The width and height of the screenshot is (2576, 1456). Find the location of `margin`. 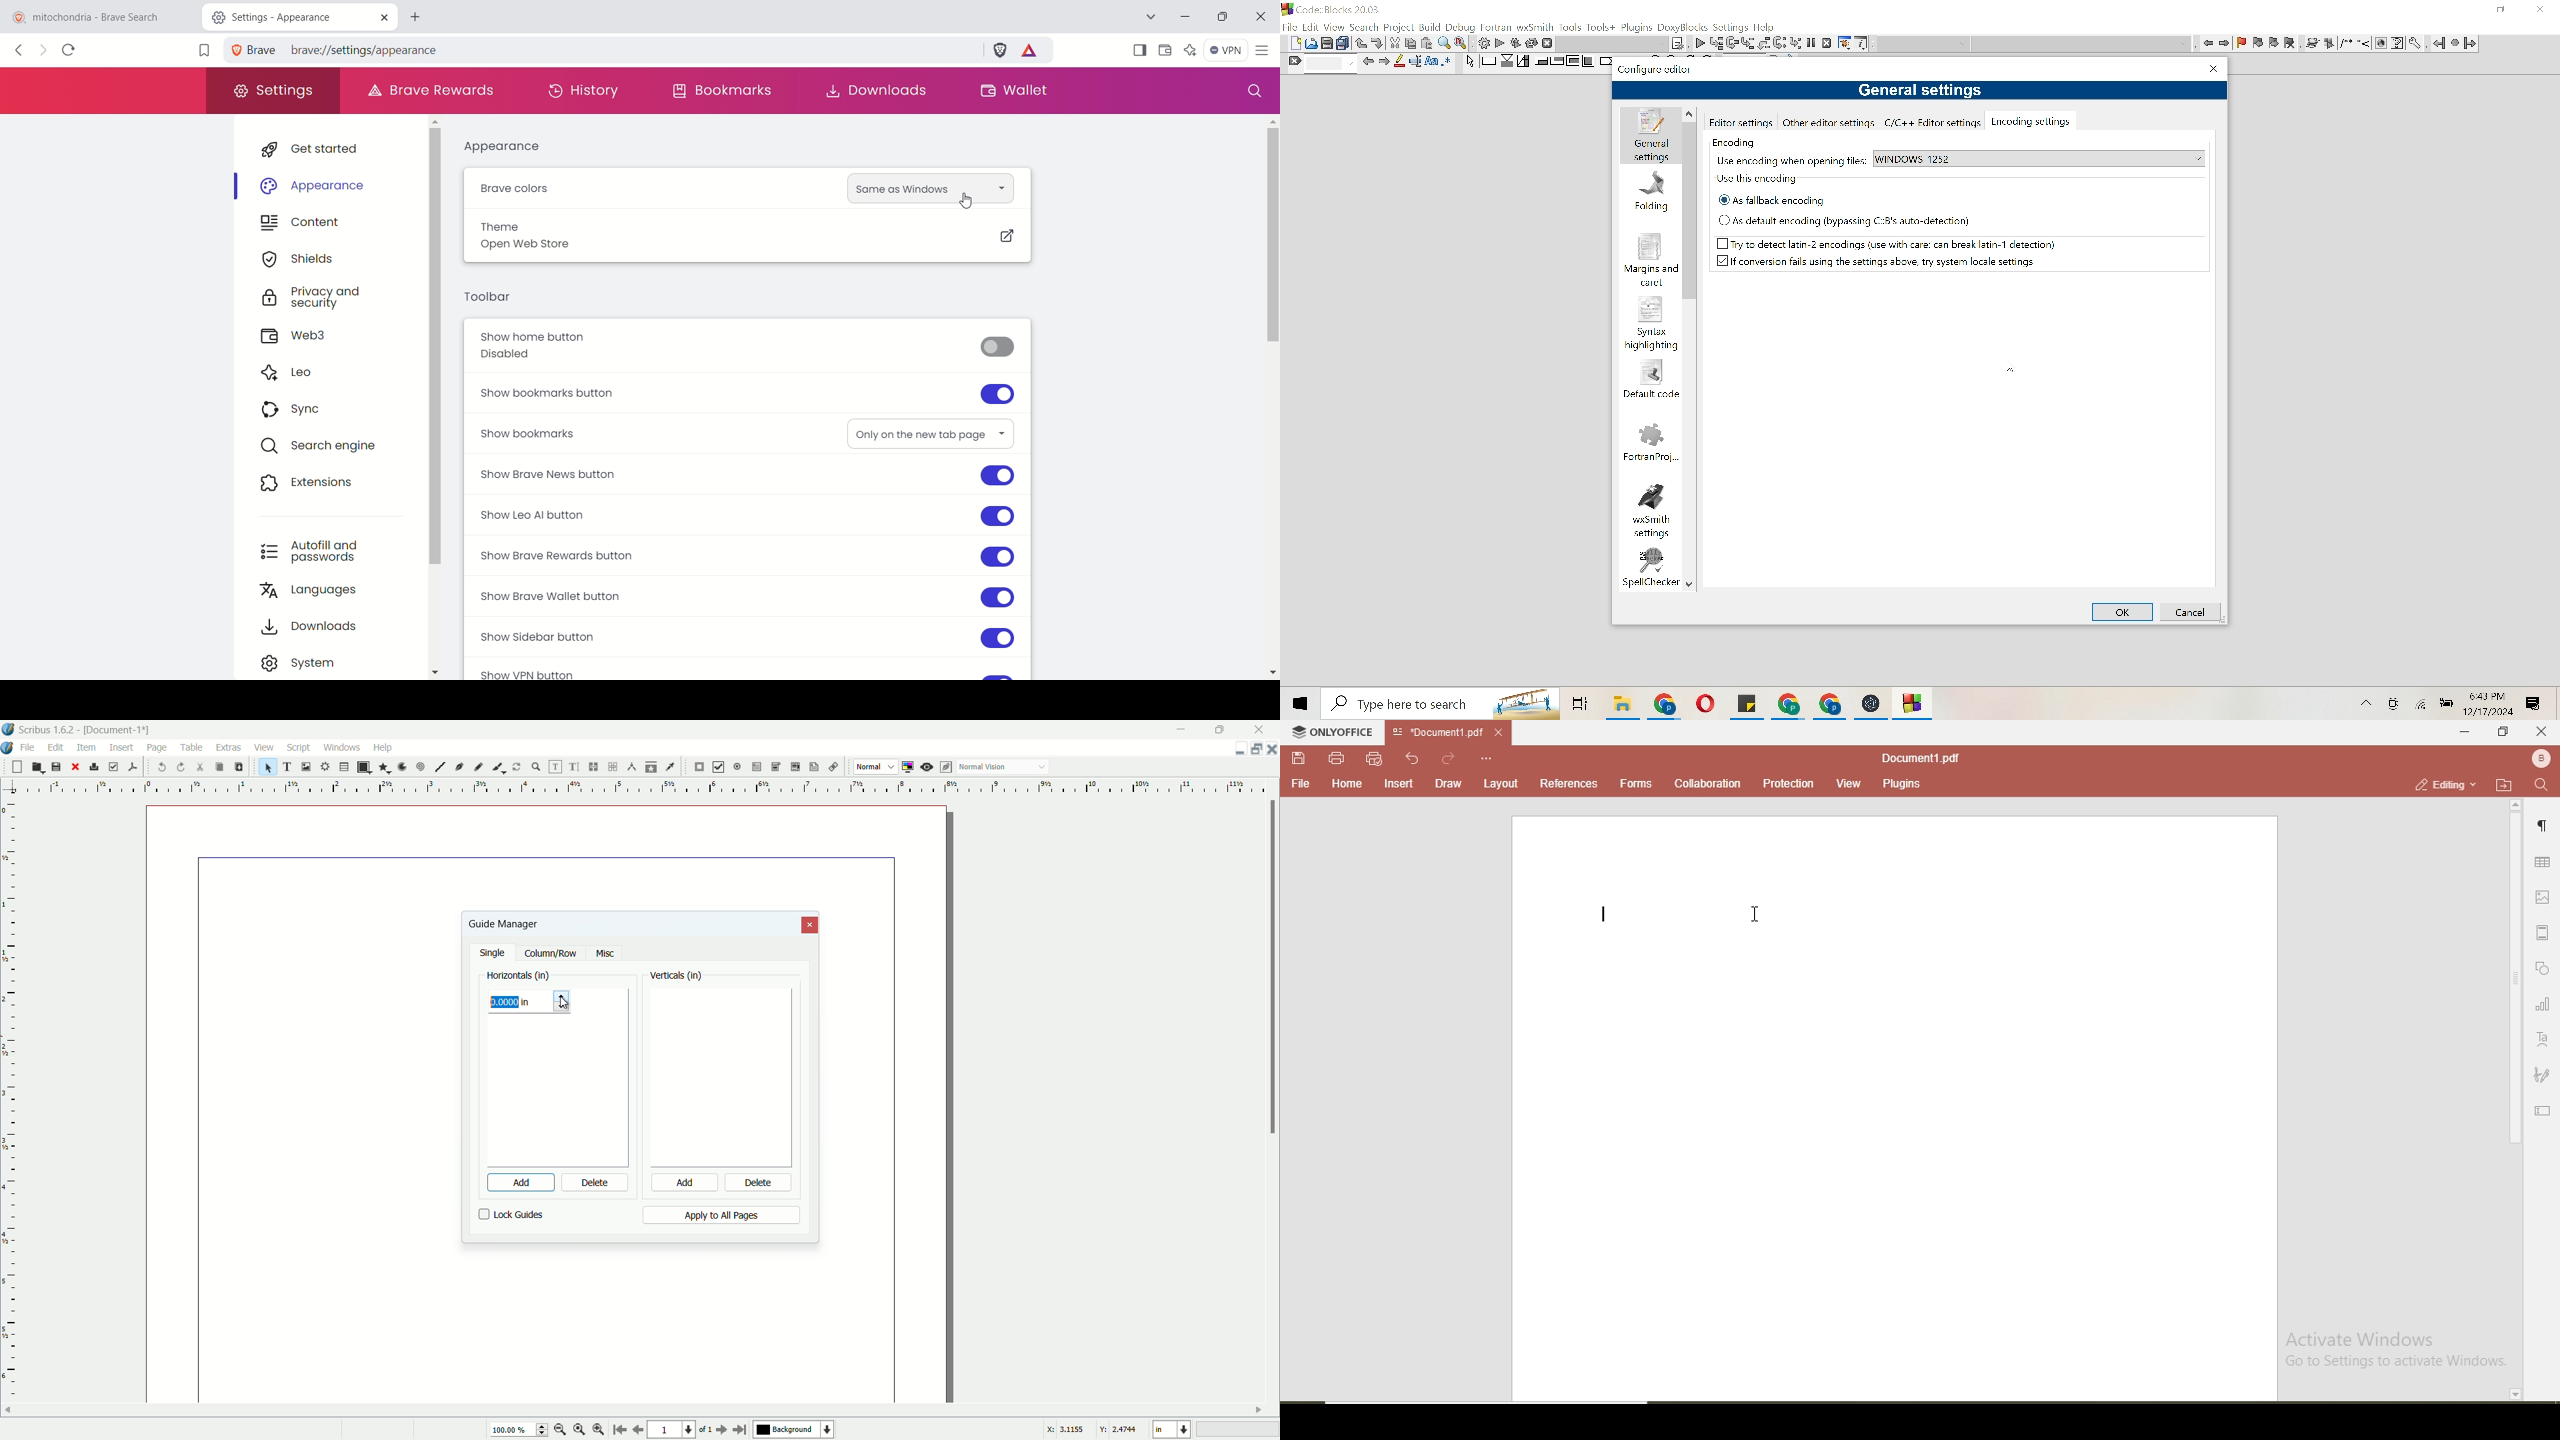

margin is located at coordinates (2545, 935).